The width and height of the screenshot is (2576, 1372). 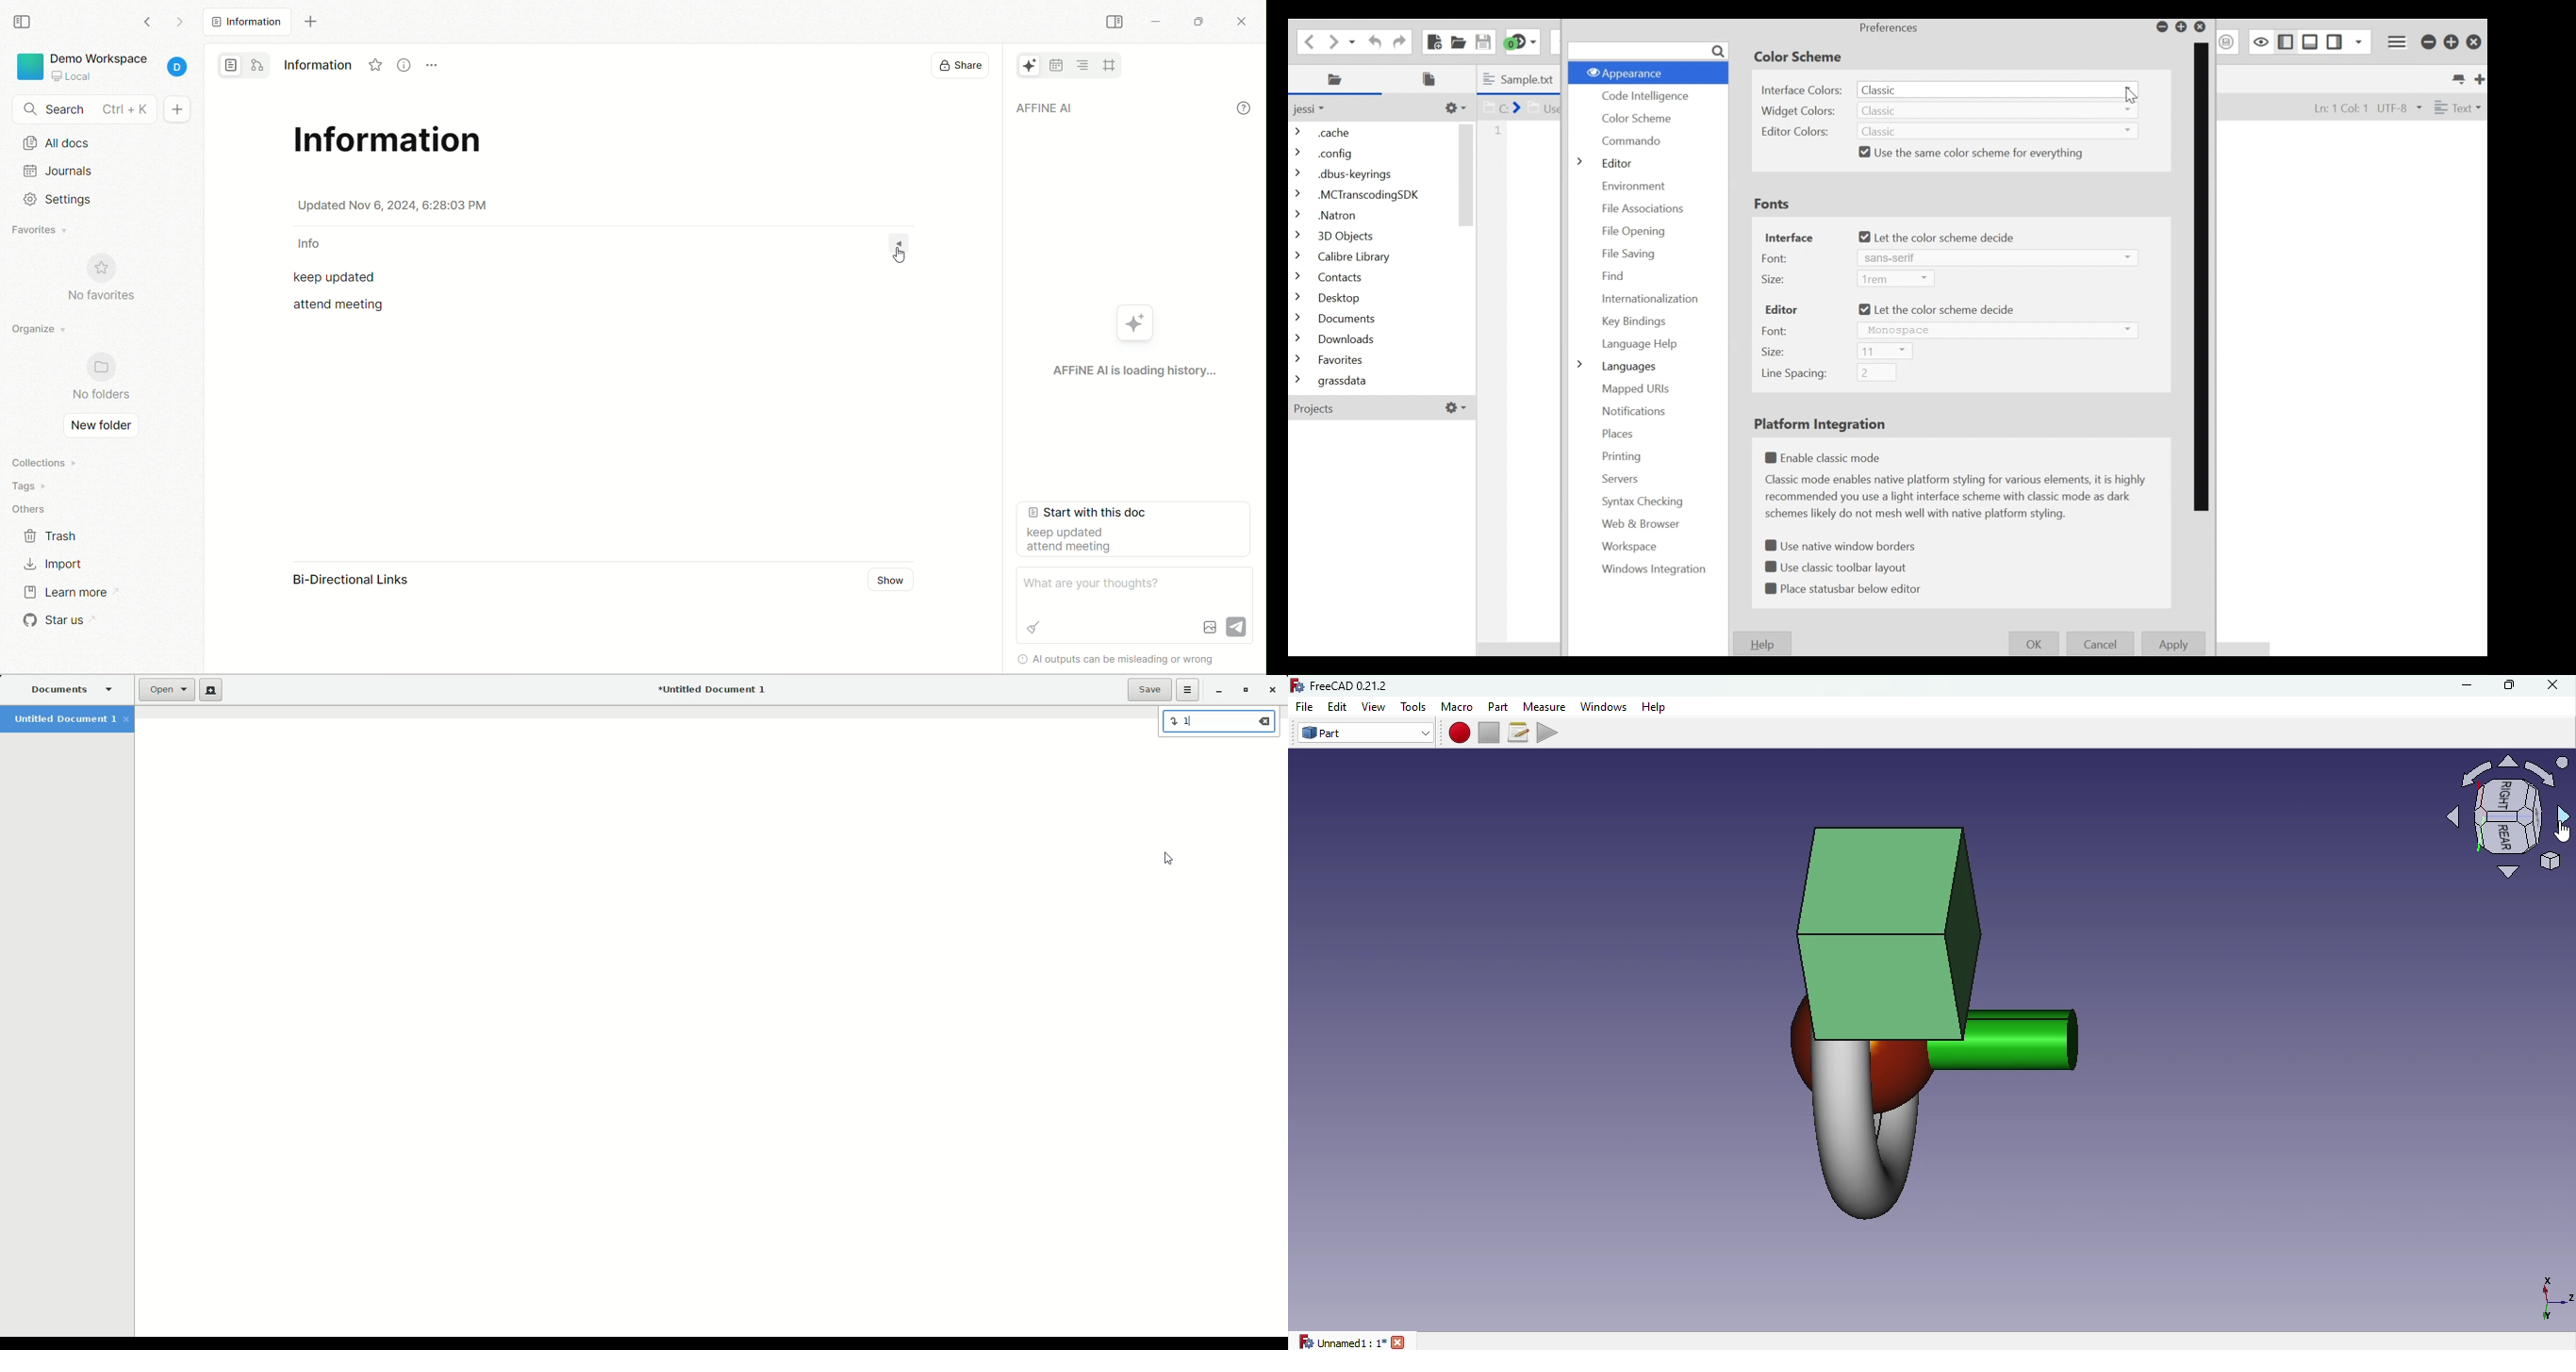 What do you see at coordinates (1027, 66) in the screenshot?
I see `AFFiNE AI` at bounding box center [1027, 66].